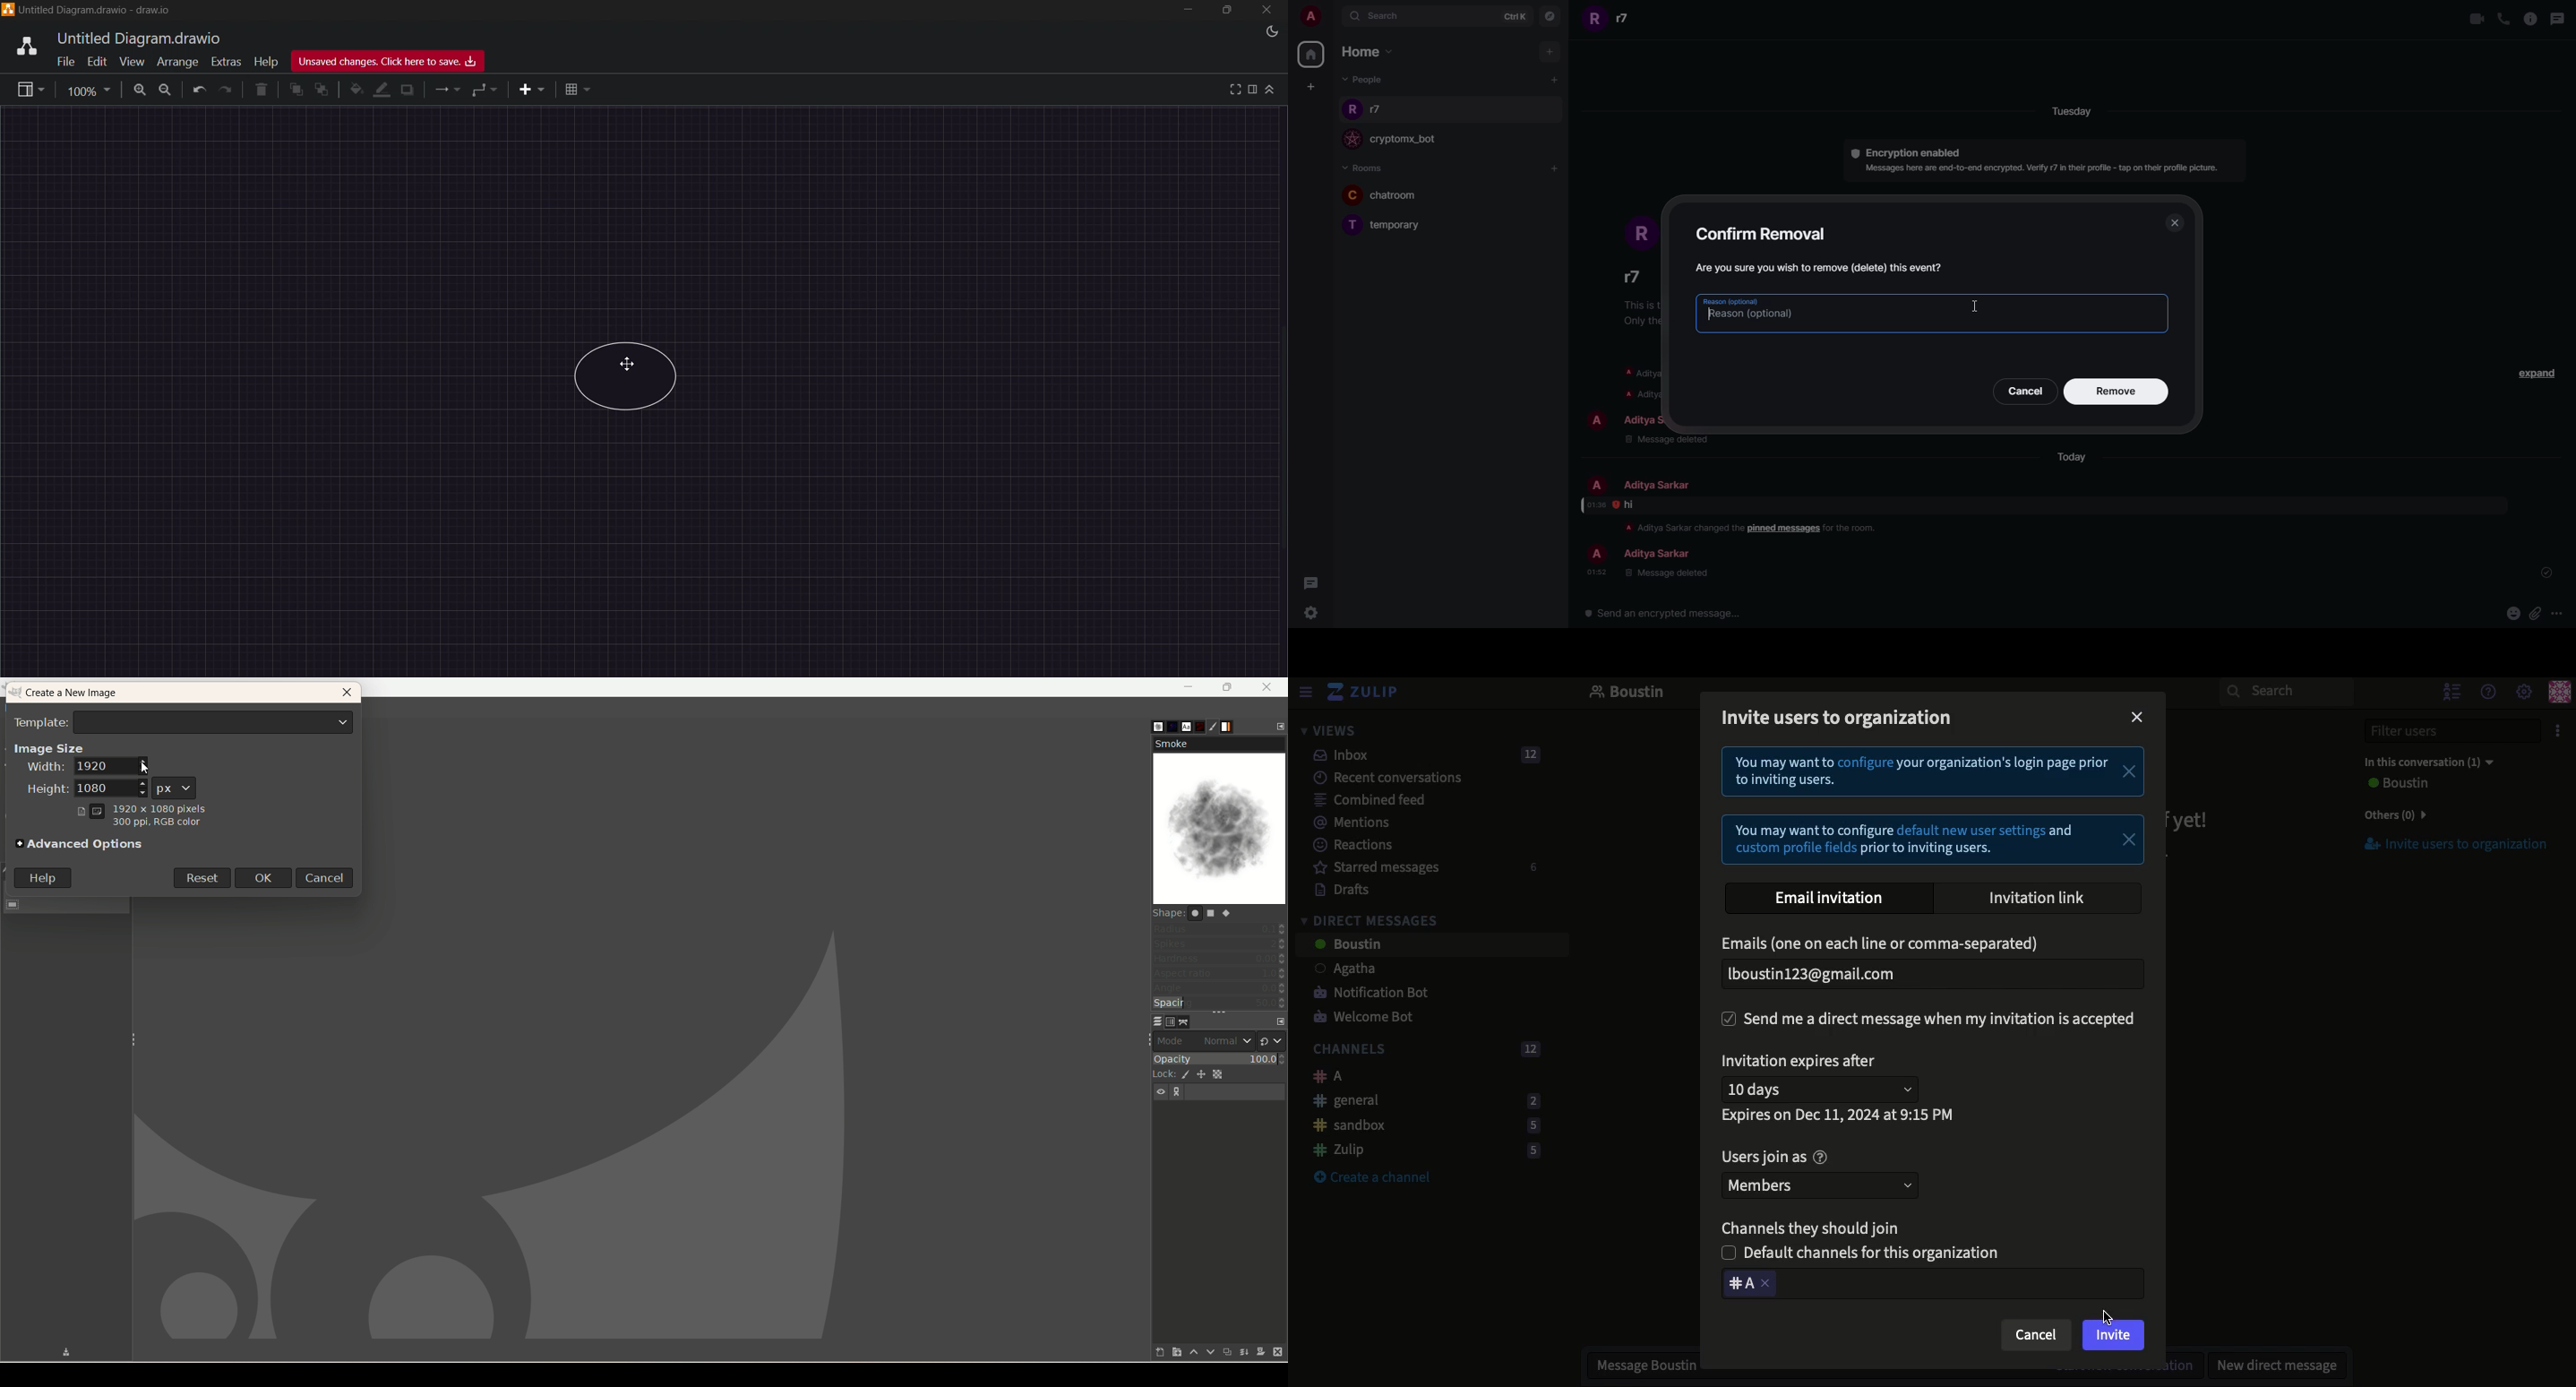 The height and width of the screenshot is (1400, 2576). Describe the element at coordinates (1932, 1283) in the screenshot. I see `Invite for this particular channel` at that location.